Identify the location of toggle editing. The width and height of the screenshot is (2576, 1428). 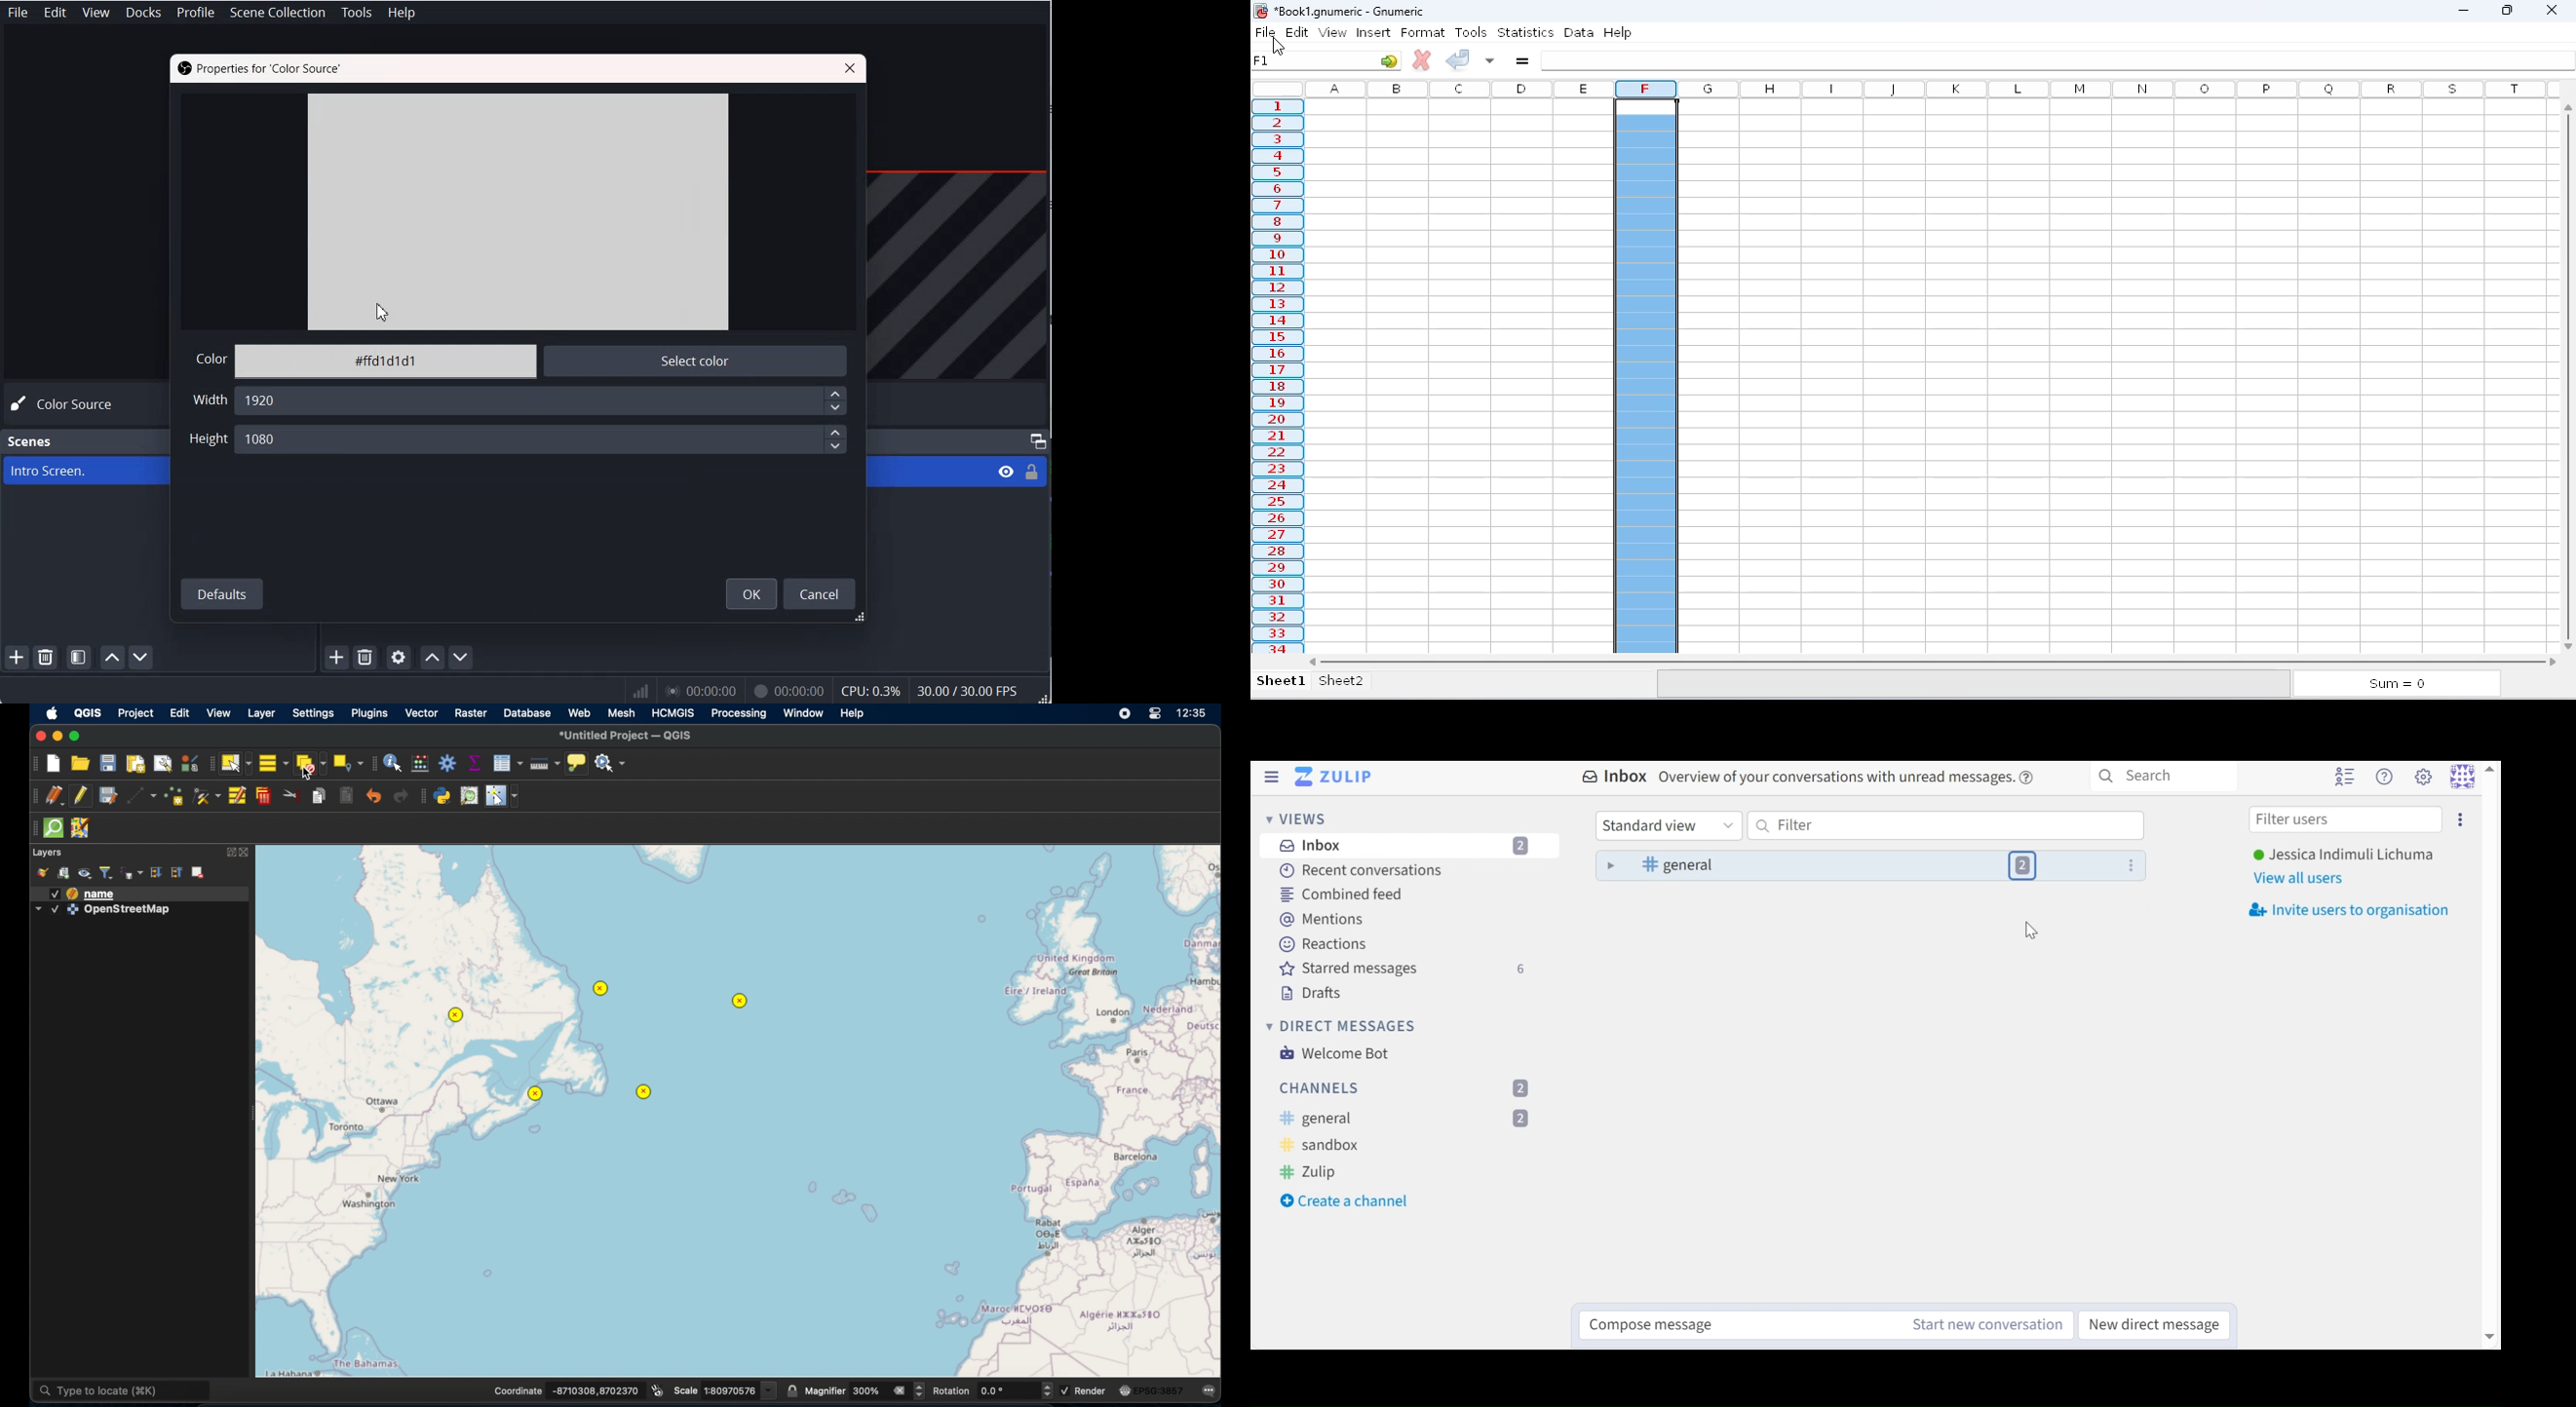
(82, 797).